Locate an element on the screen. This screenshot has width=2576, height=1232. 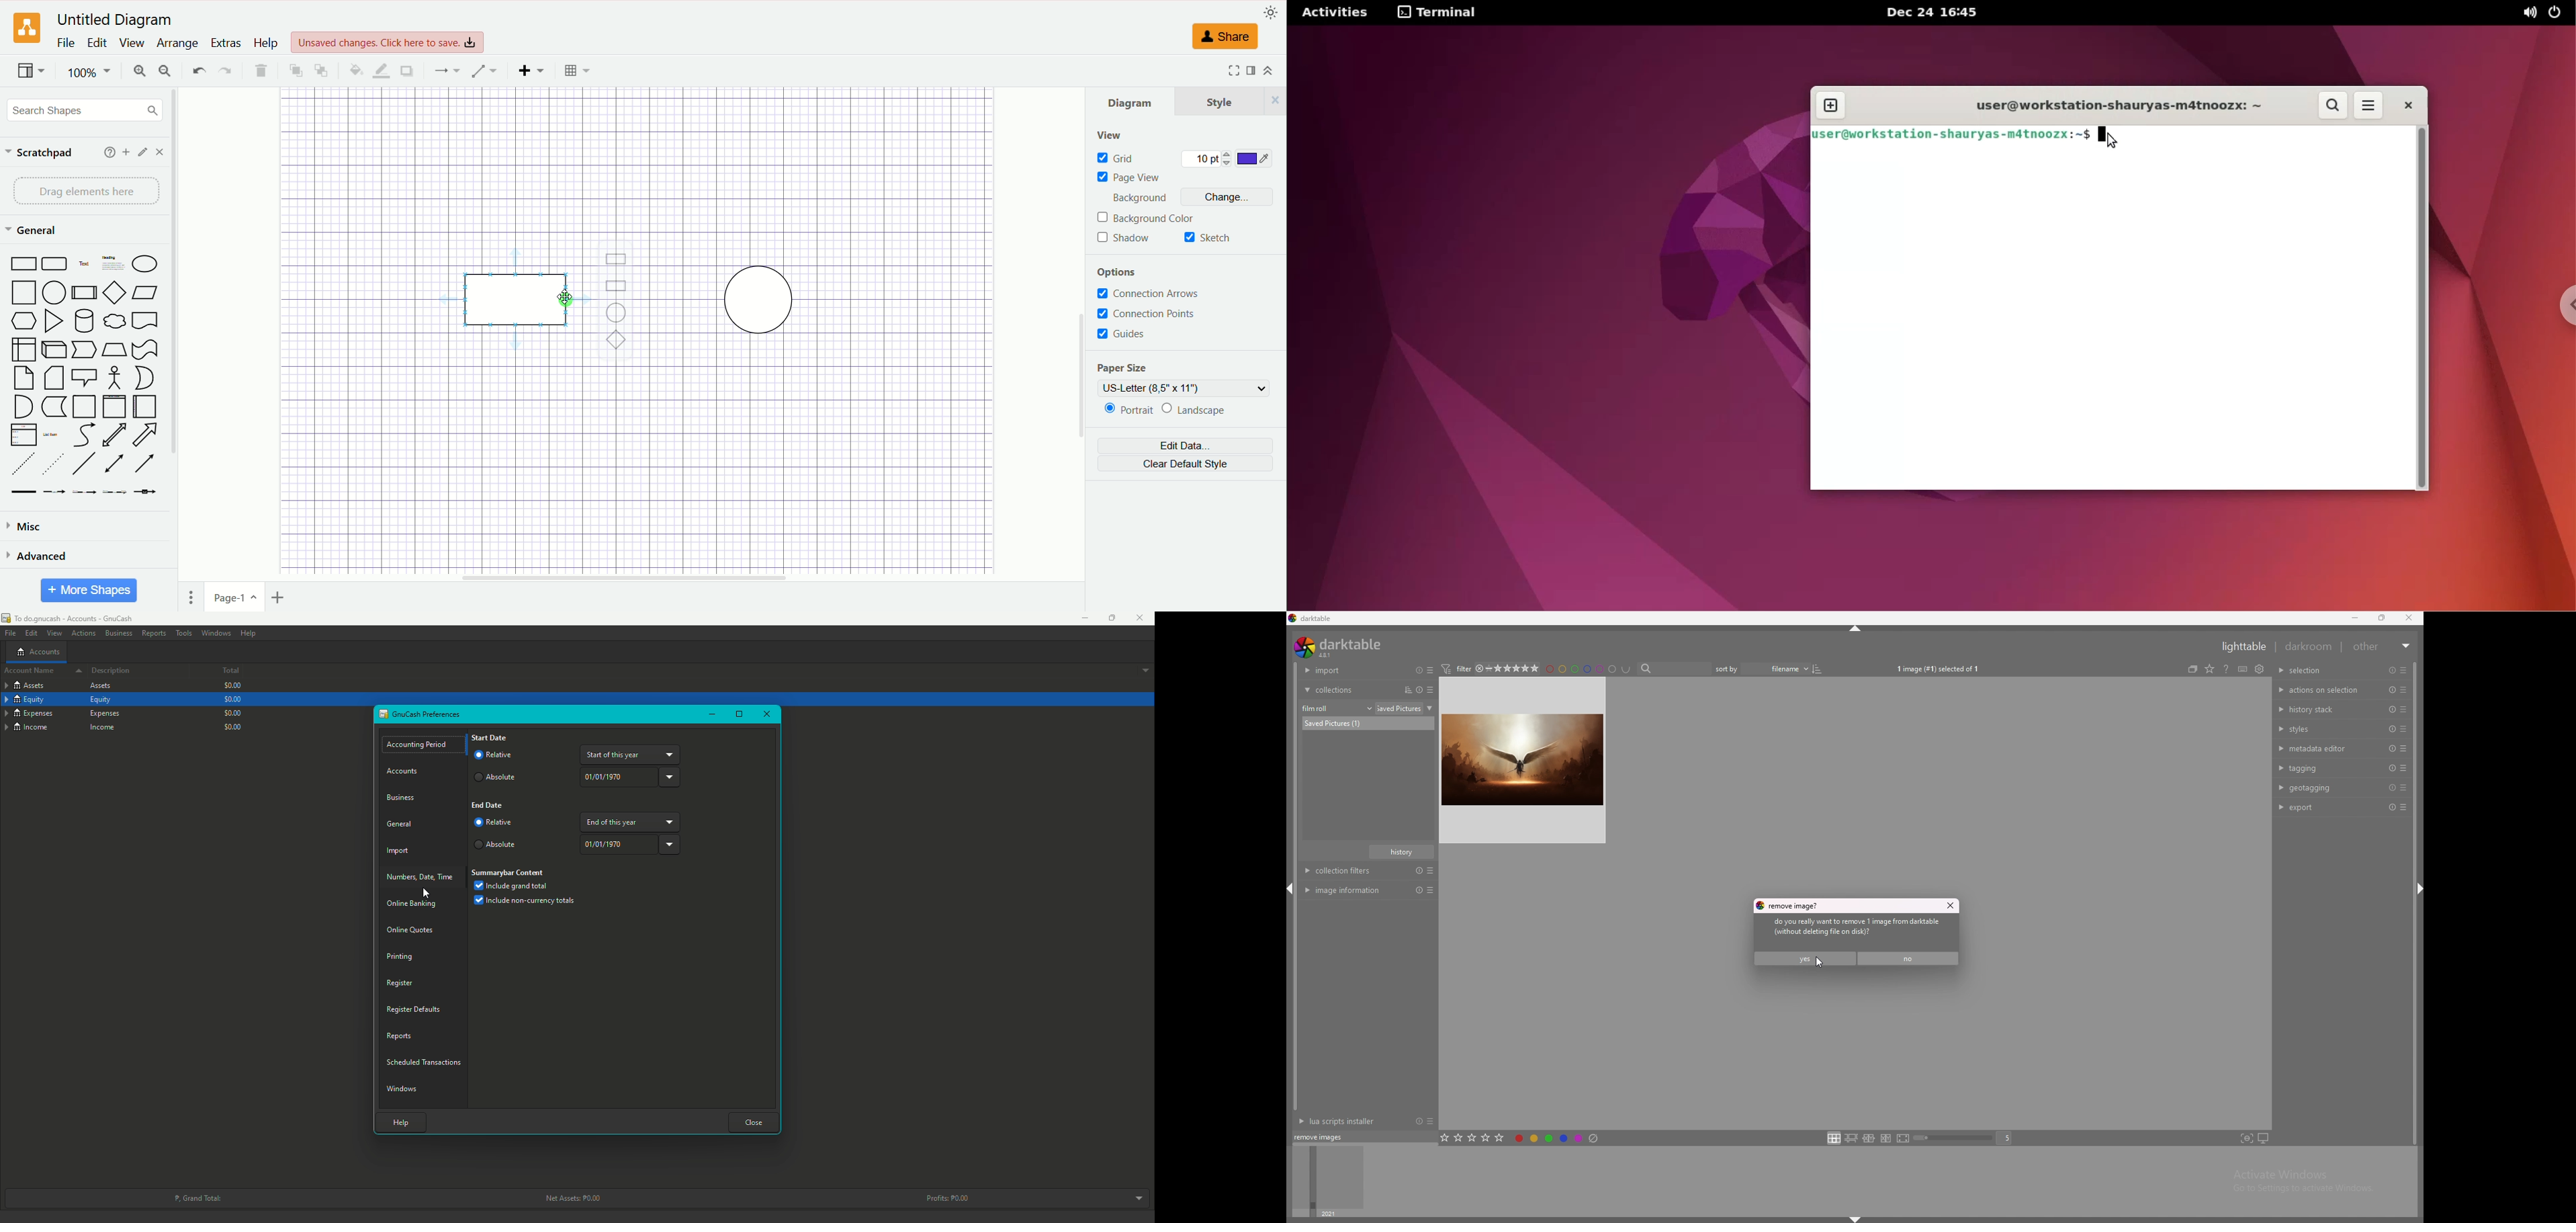
Connector with Label is located at coordinates (55, 495).